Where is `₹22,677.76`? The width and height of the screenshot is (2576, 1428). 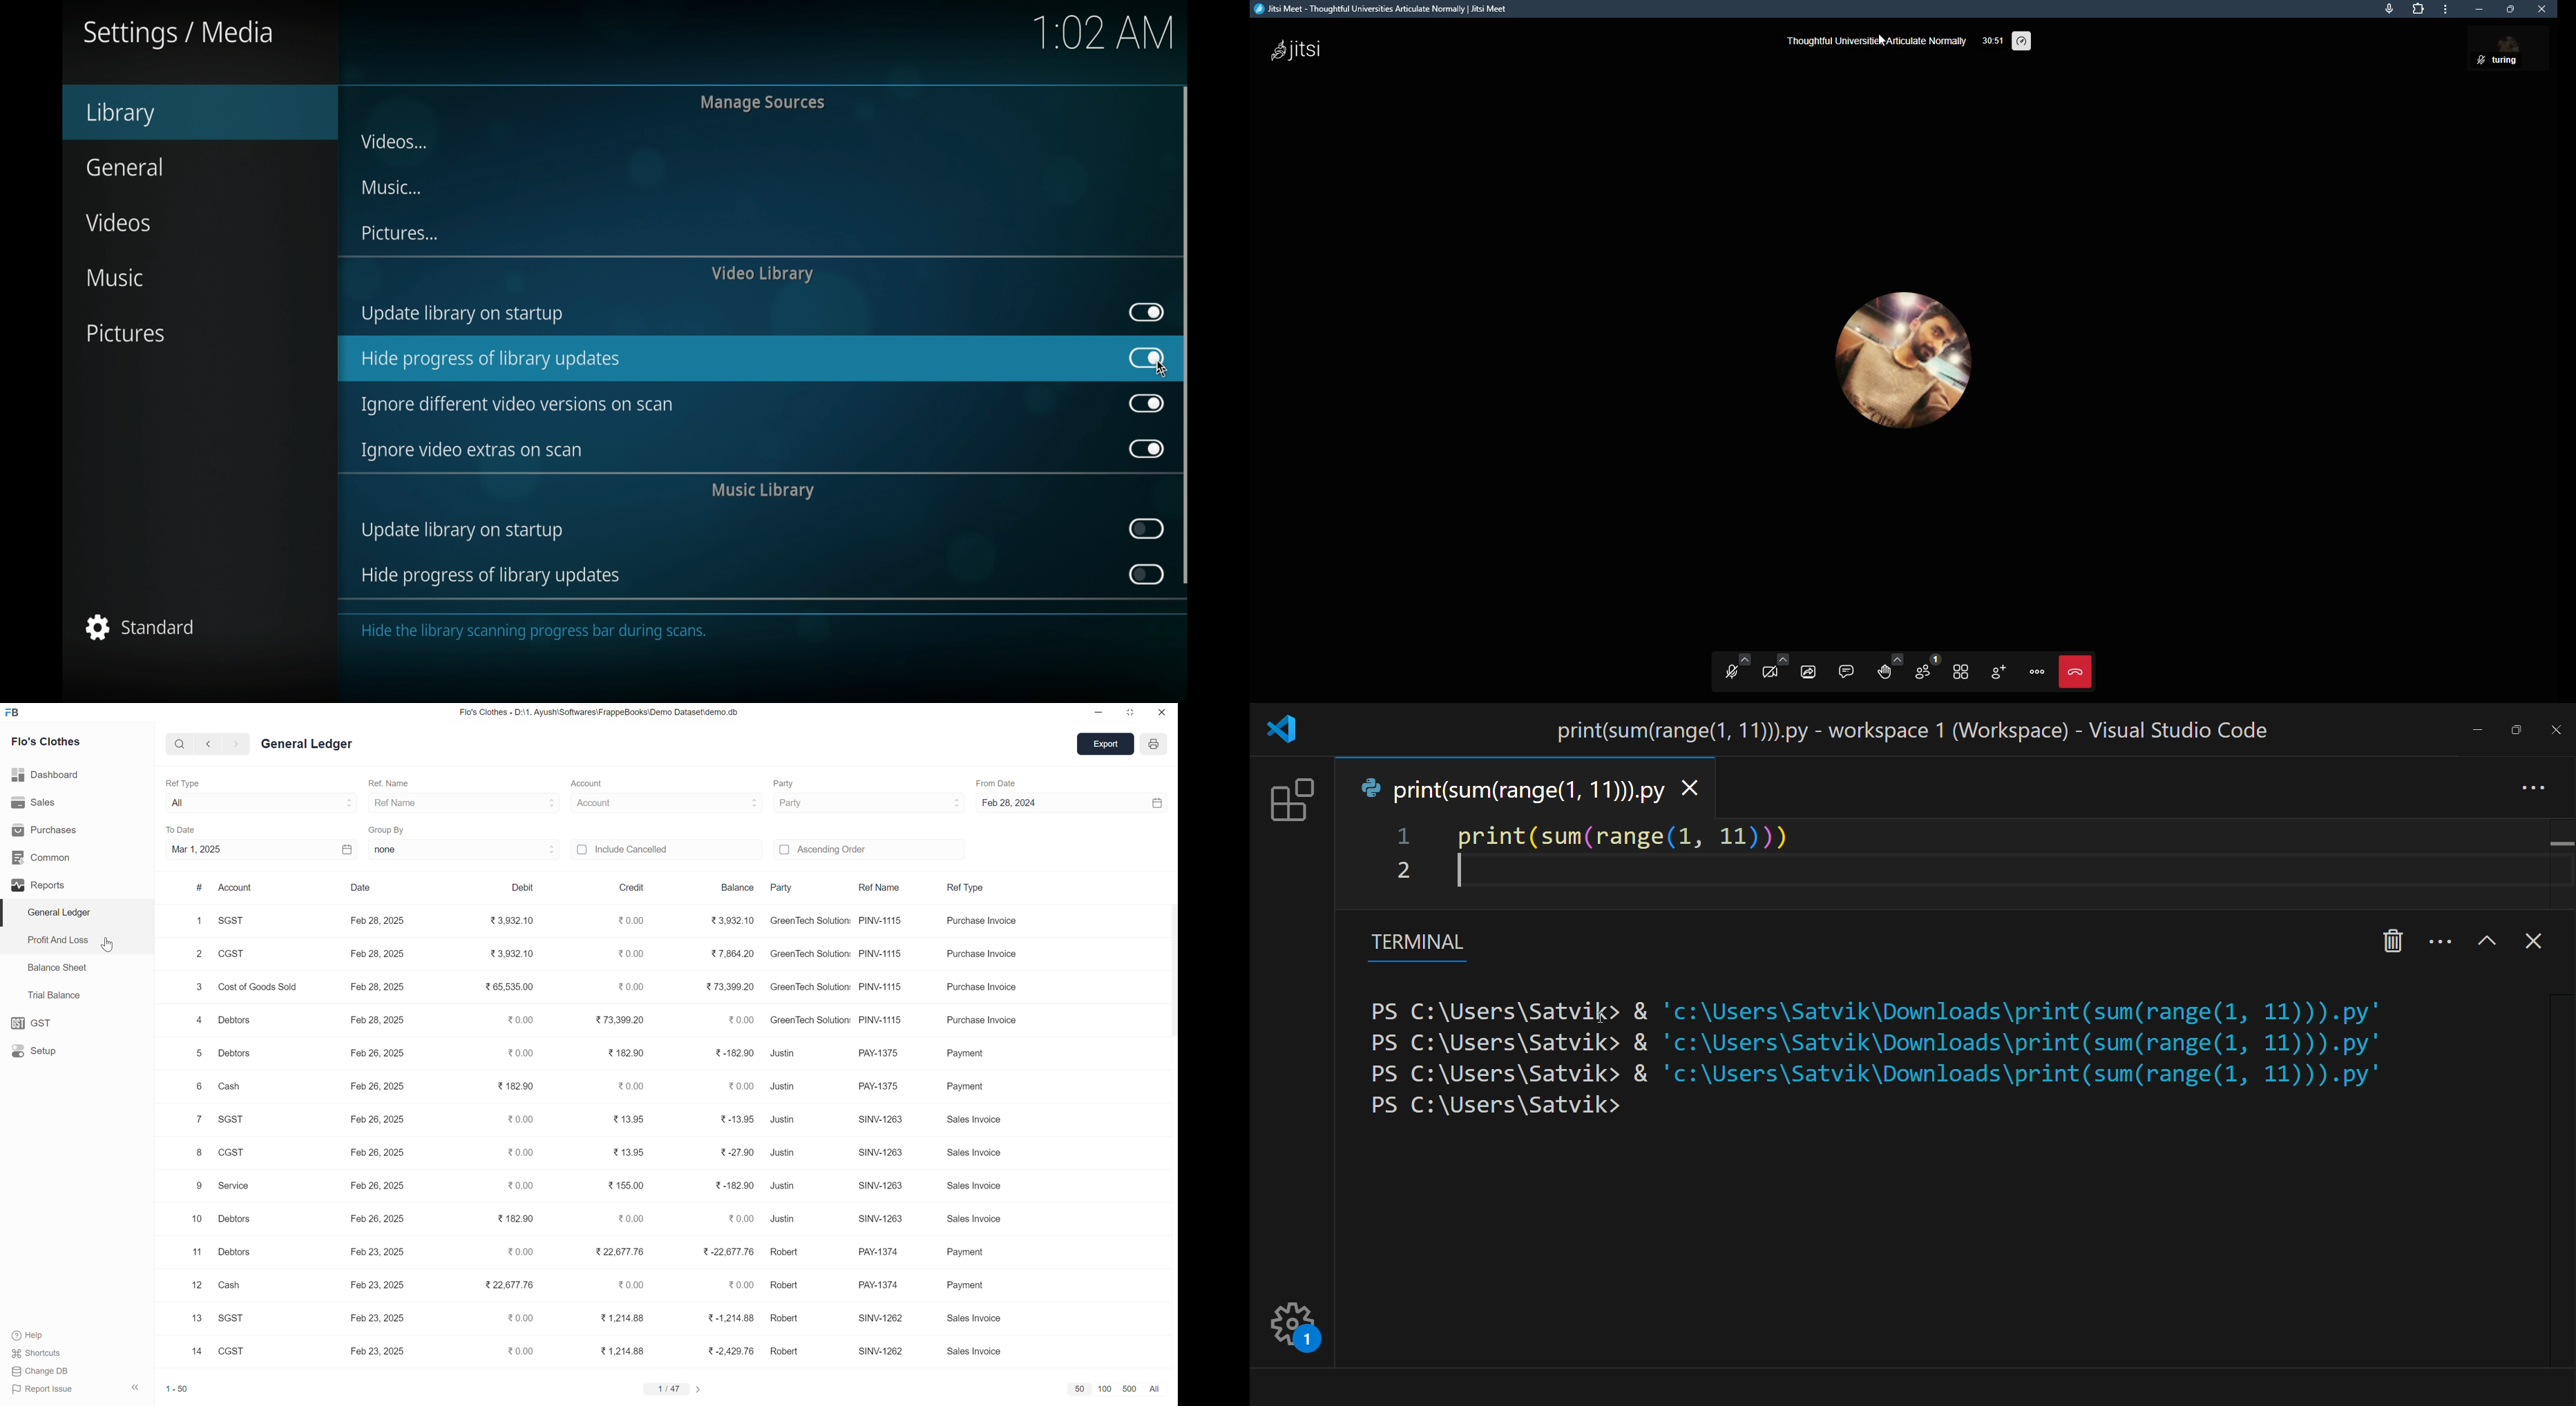 ₹22,677.76 is located at coordinates (621, 1251).